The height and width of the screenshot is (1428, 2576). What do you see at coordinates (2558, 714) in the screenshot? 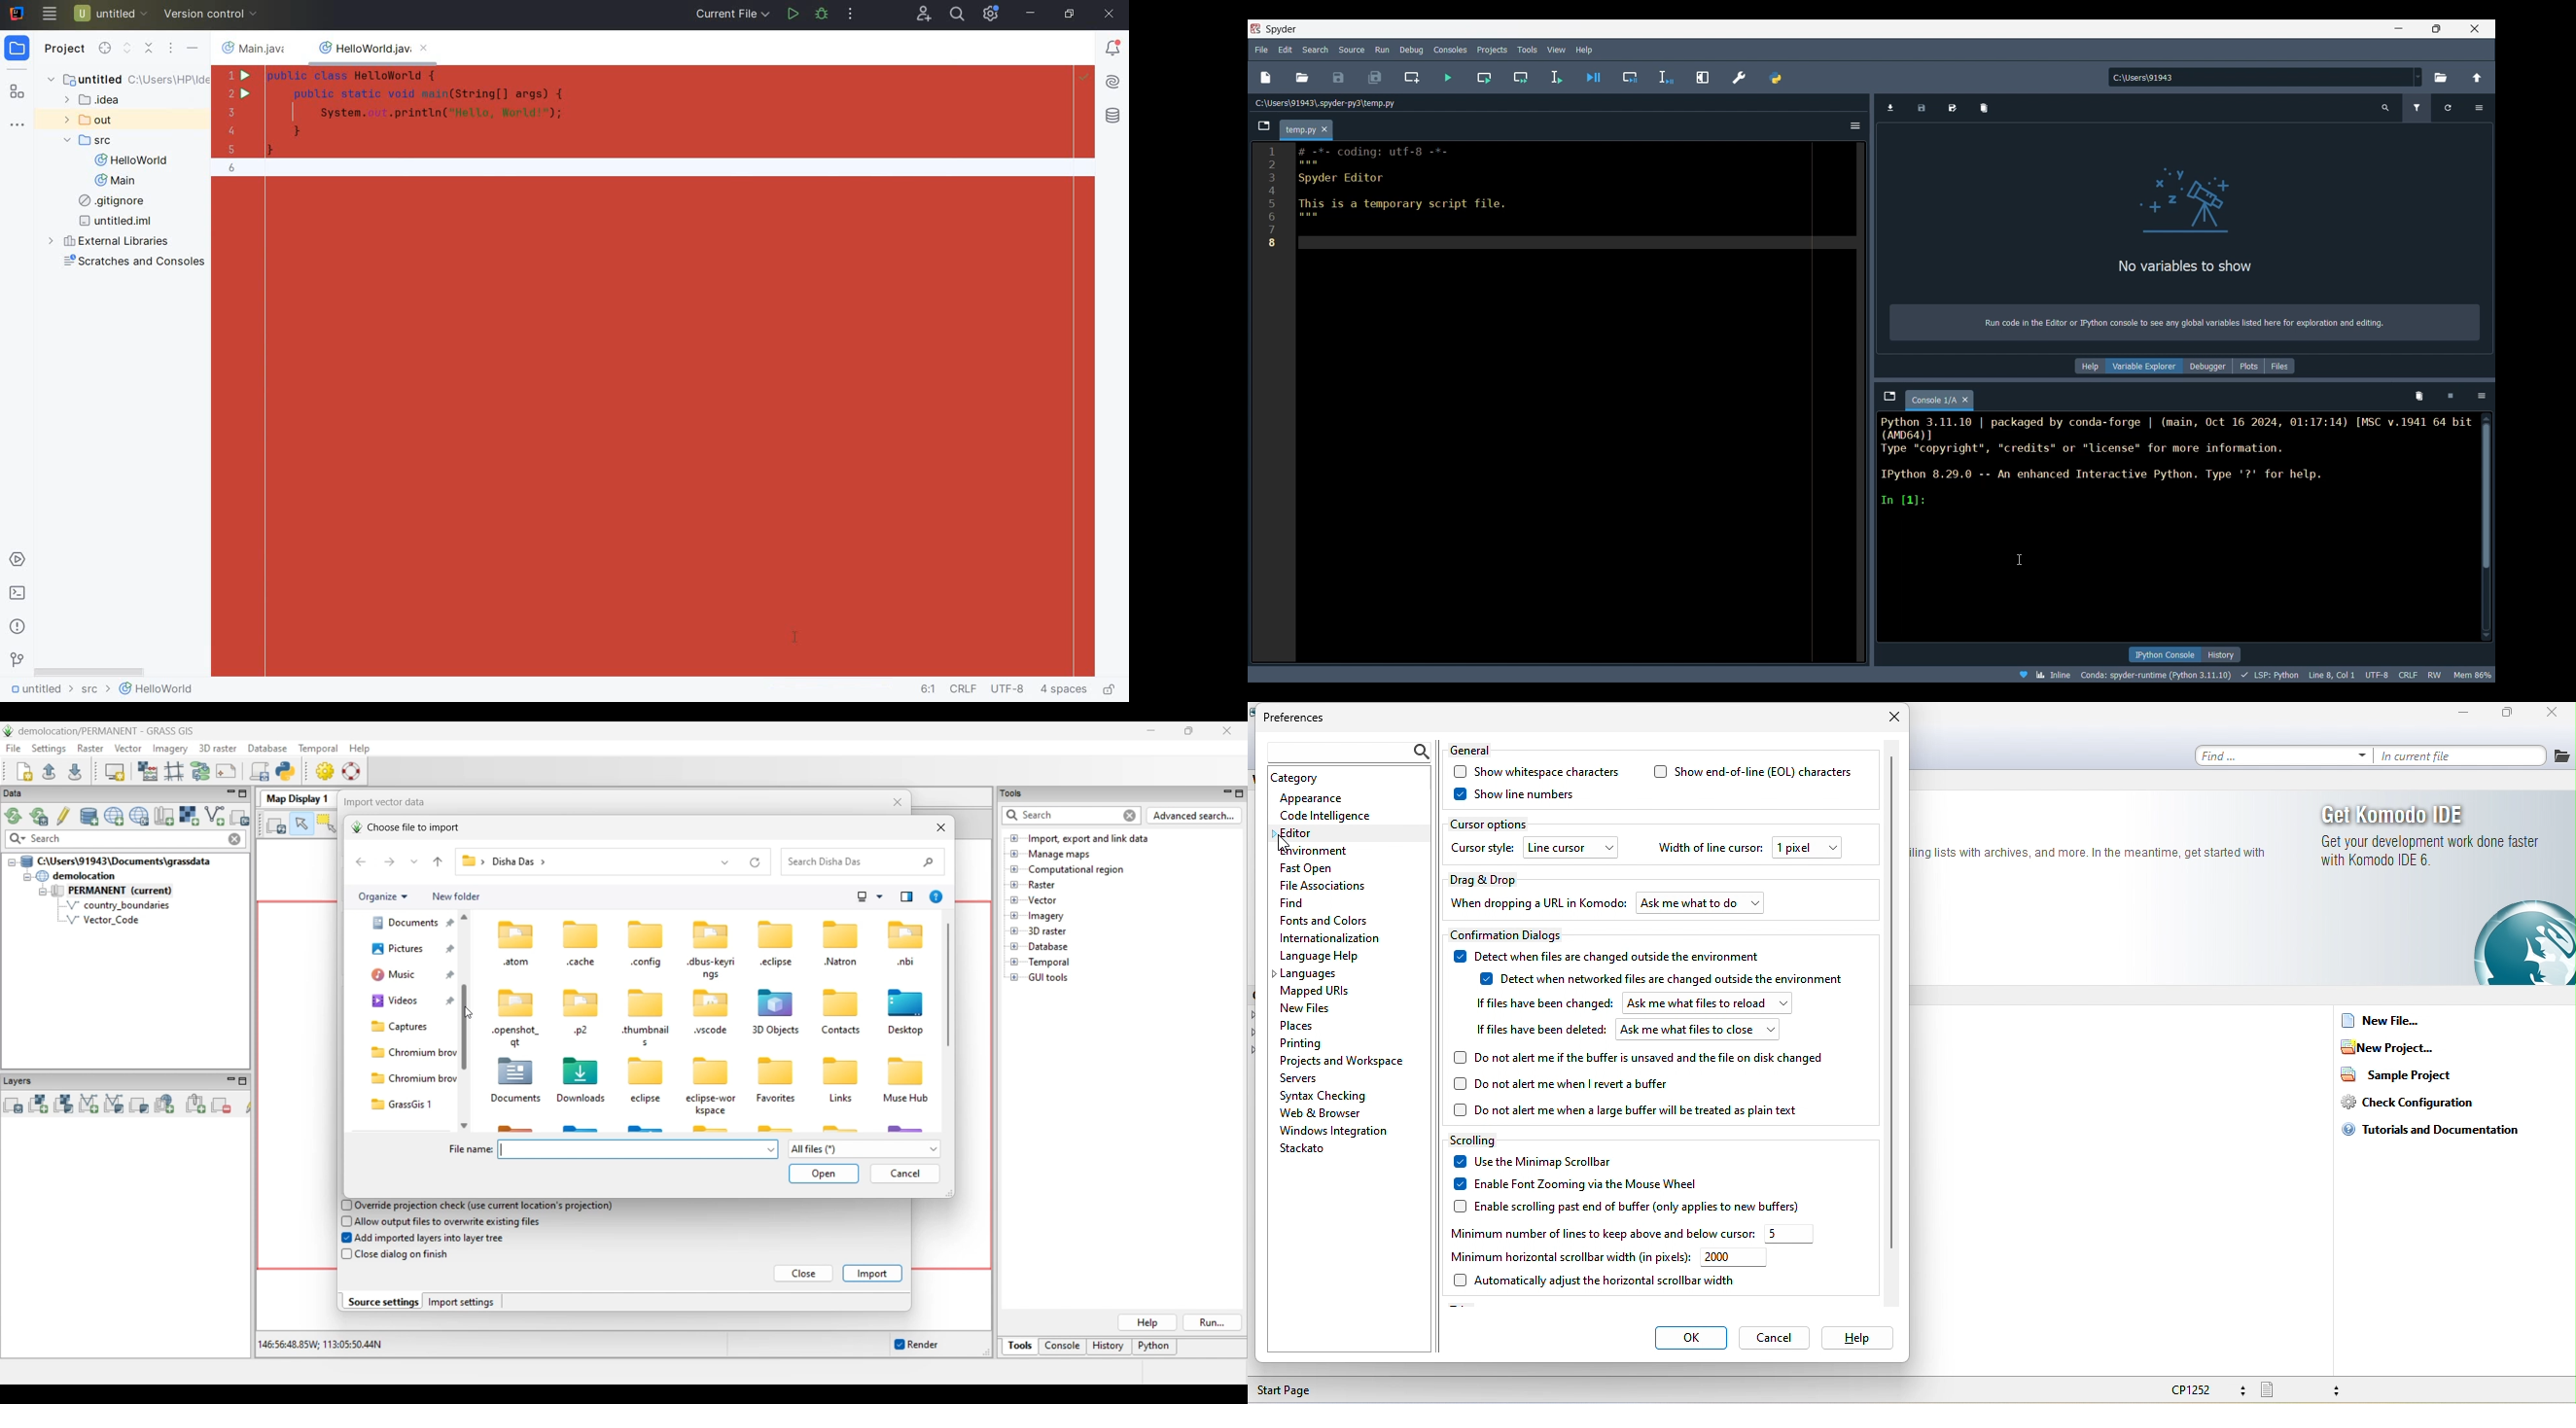
I see `close` at bounding box center [2558, 714].